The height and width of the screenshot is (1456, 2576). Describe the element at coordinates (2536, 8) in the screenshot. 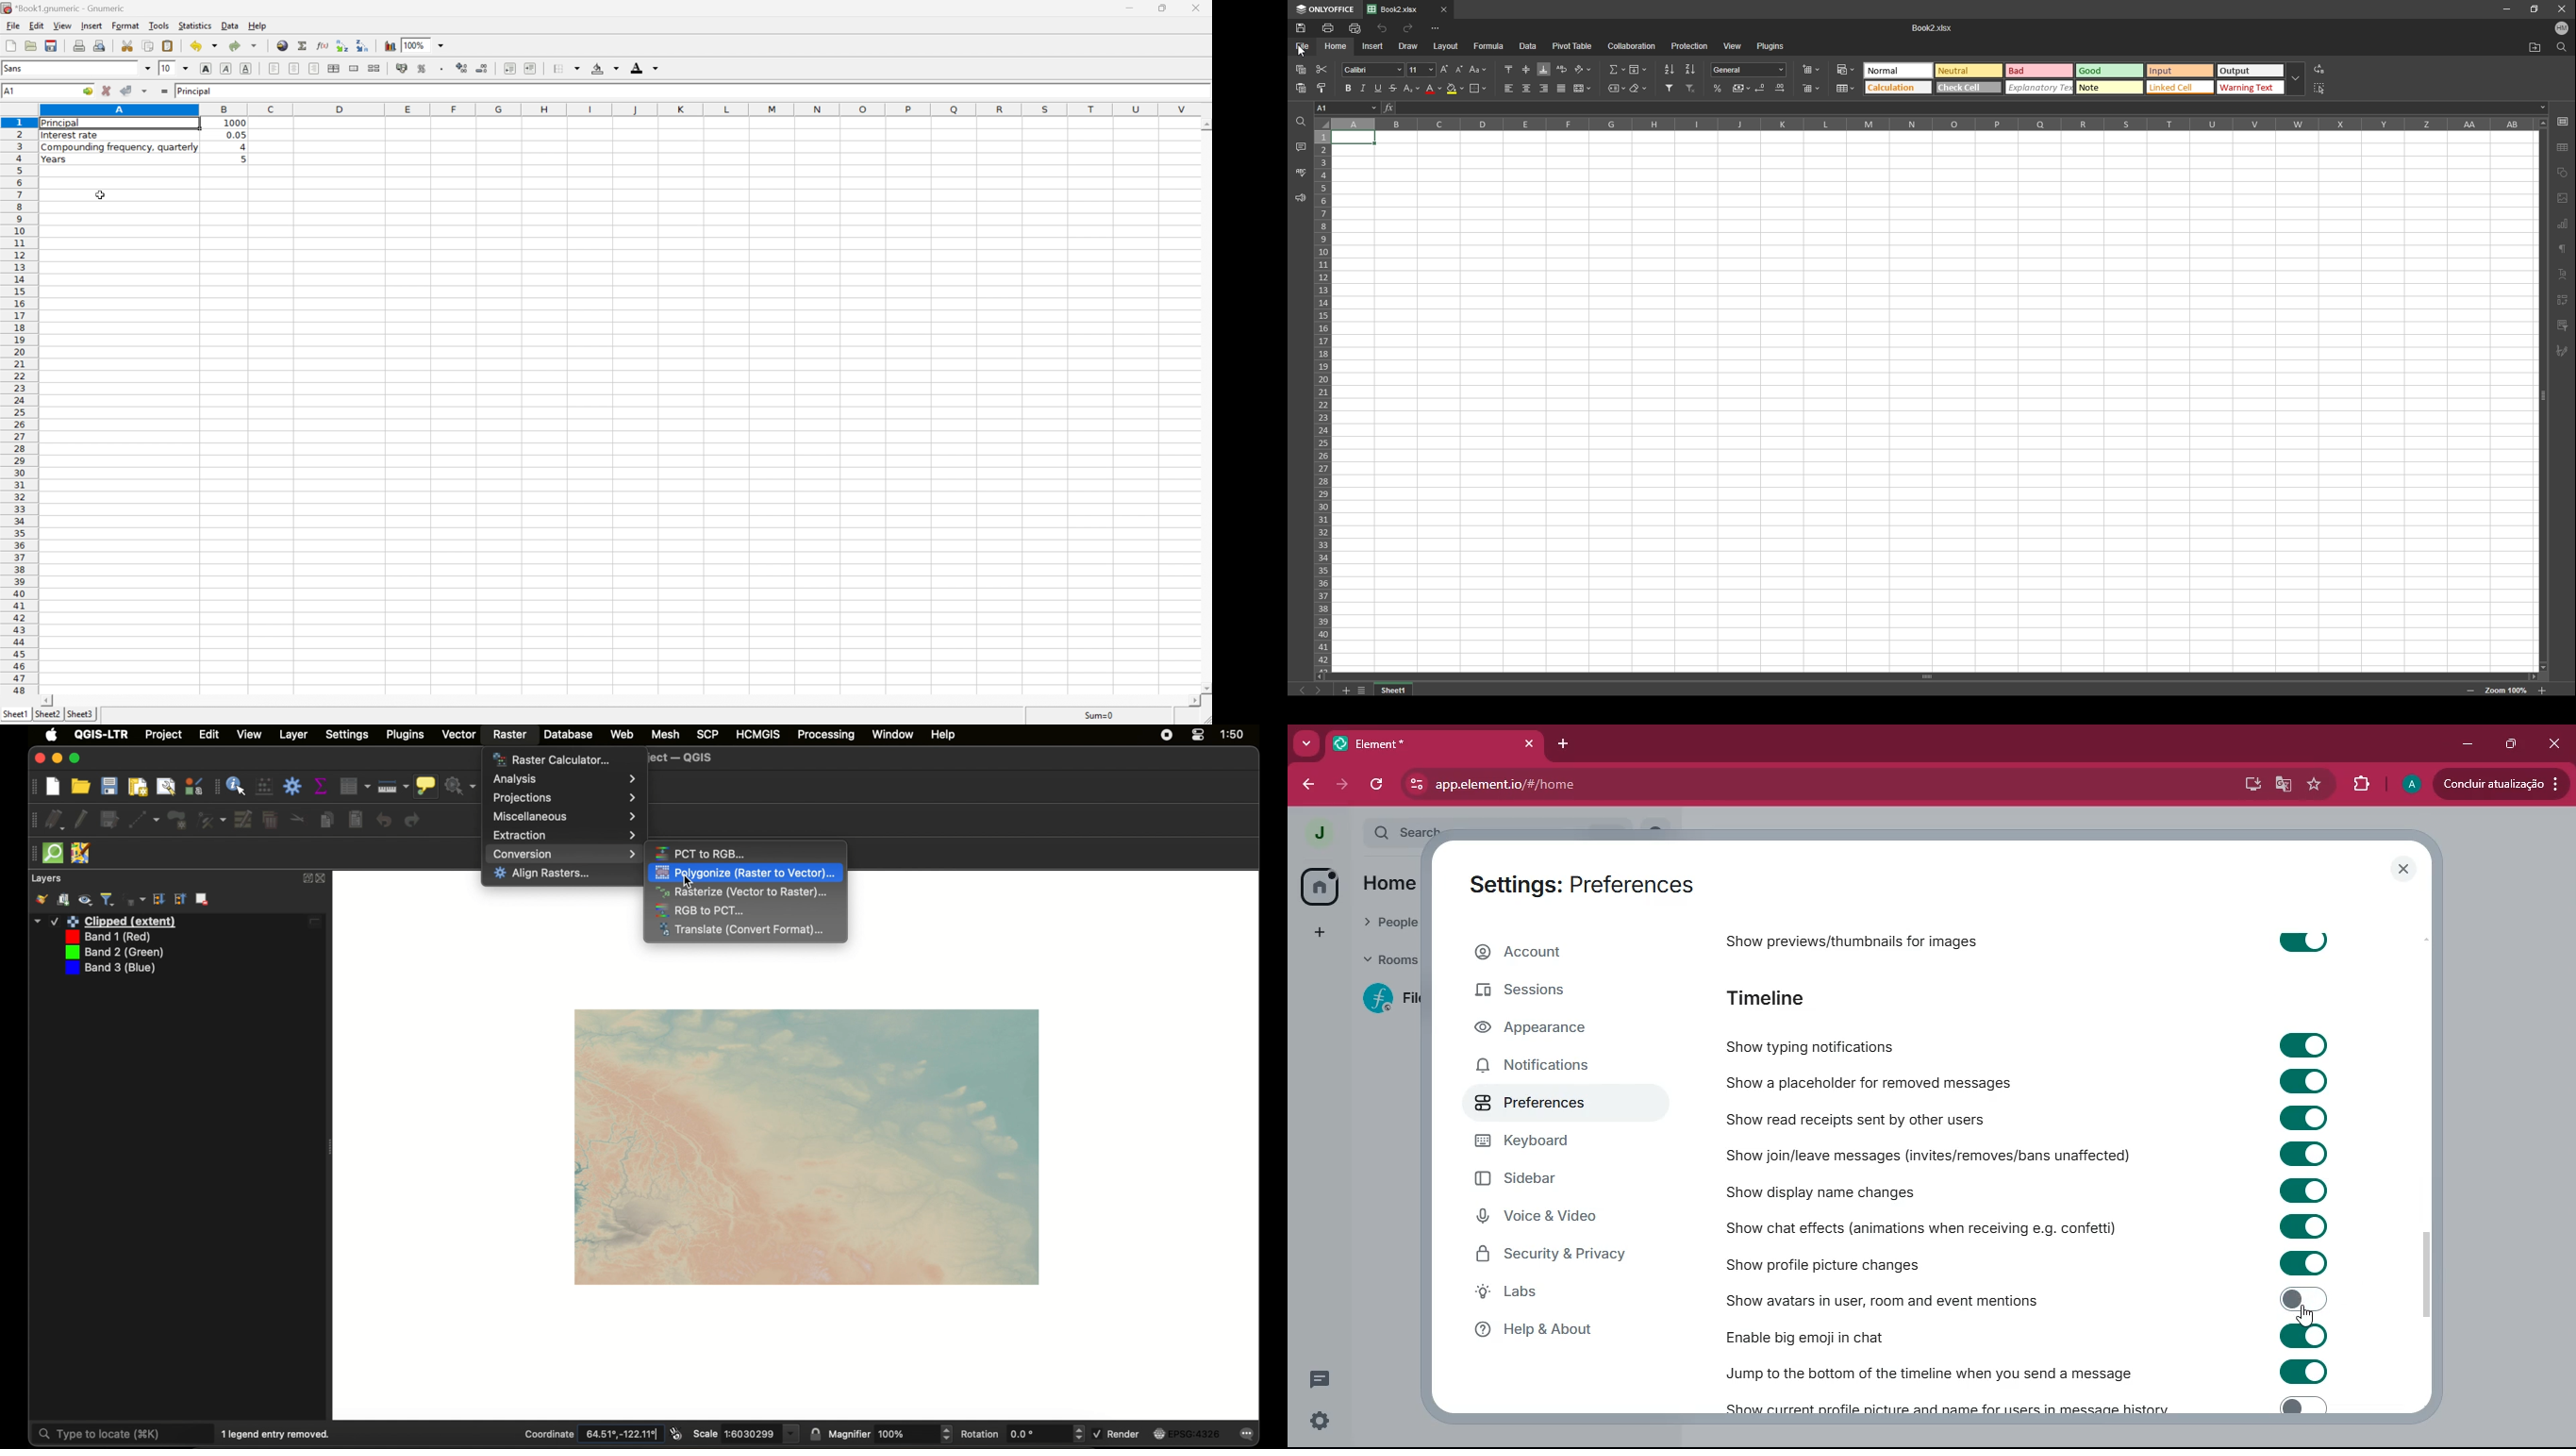

I see `resize` at that location.